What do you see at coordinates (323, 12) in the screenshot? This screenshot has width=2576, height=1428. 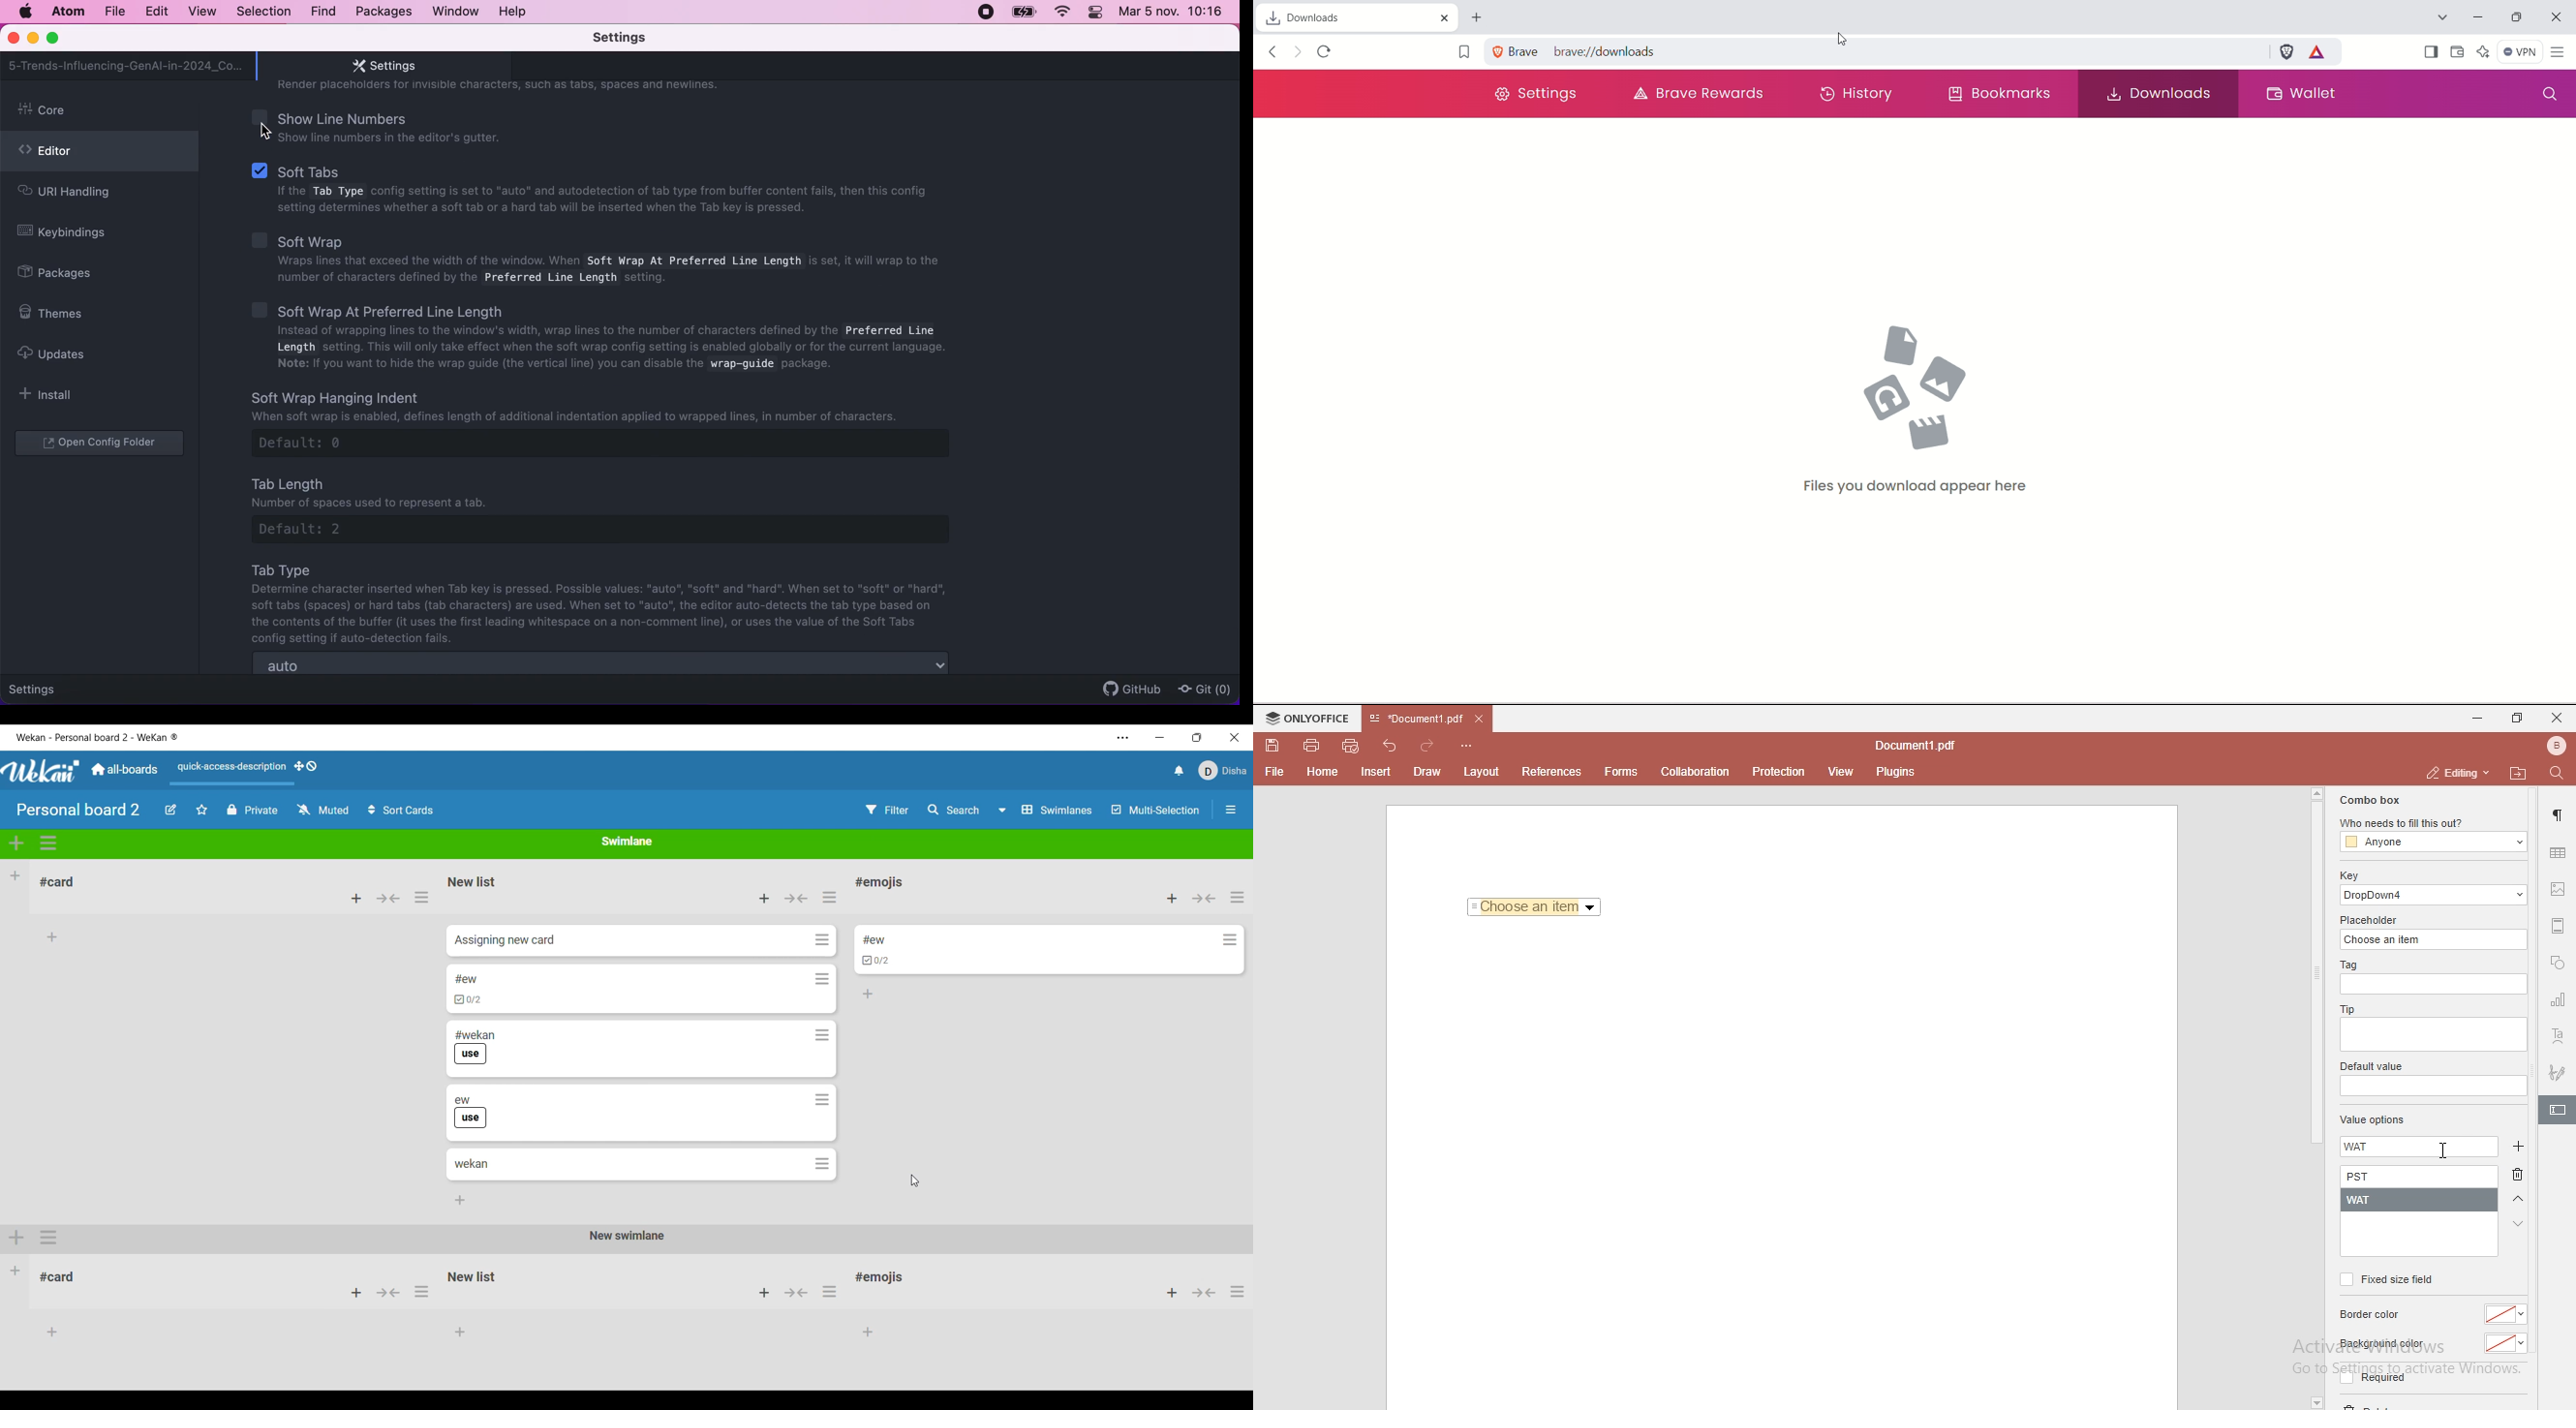 I see `find` at bounding box center [323, 12].